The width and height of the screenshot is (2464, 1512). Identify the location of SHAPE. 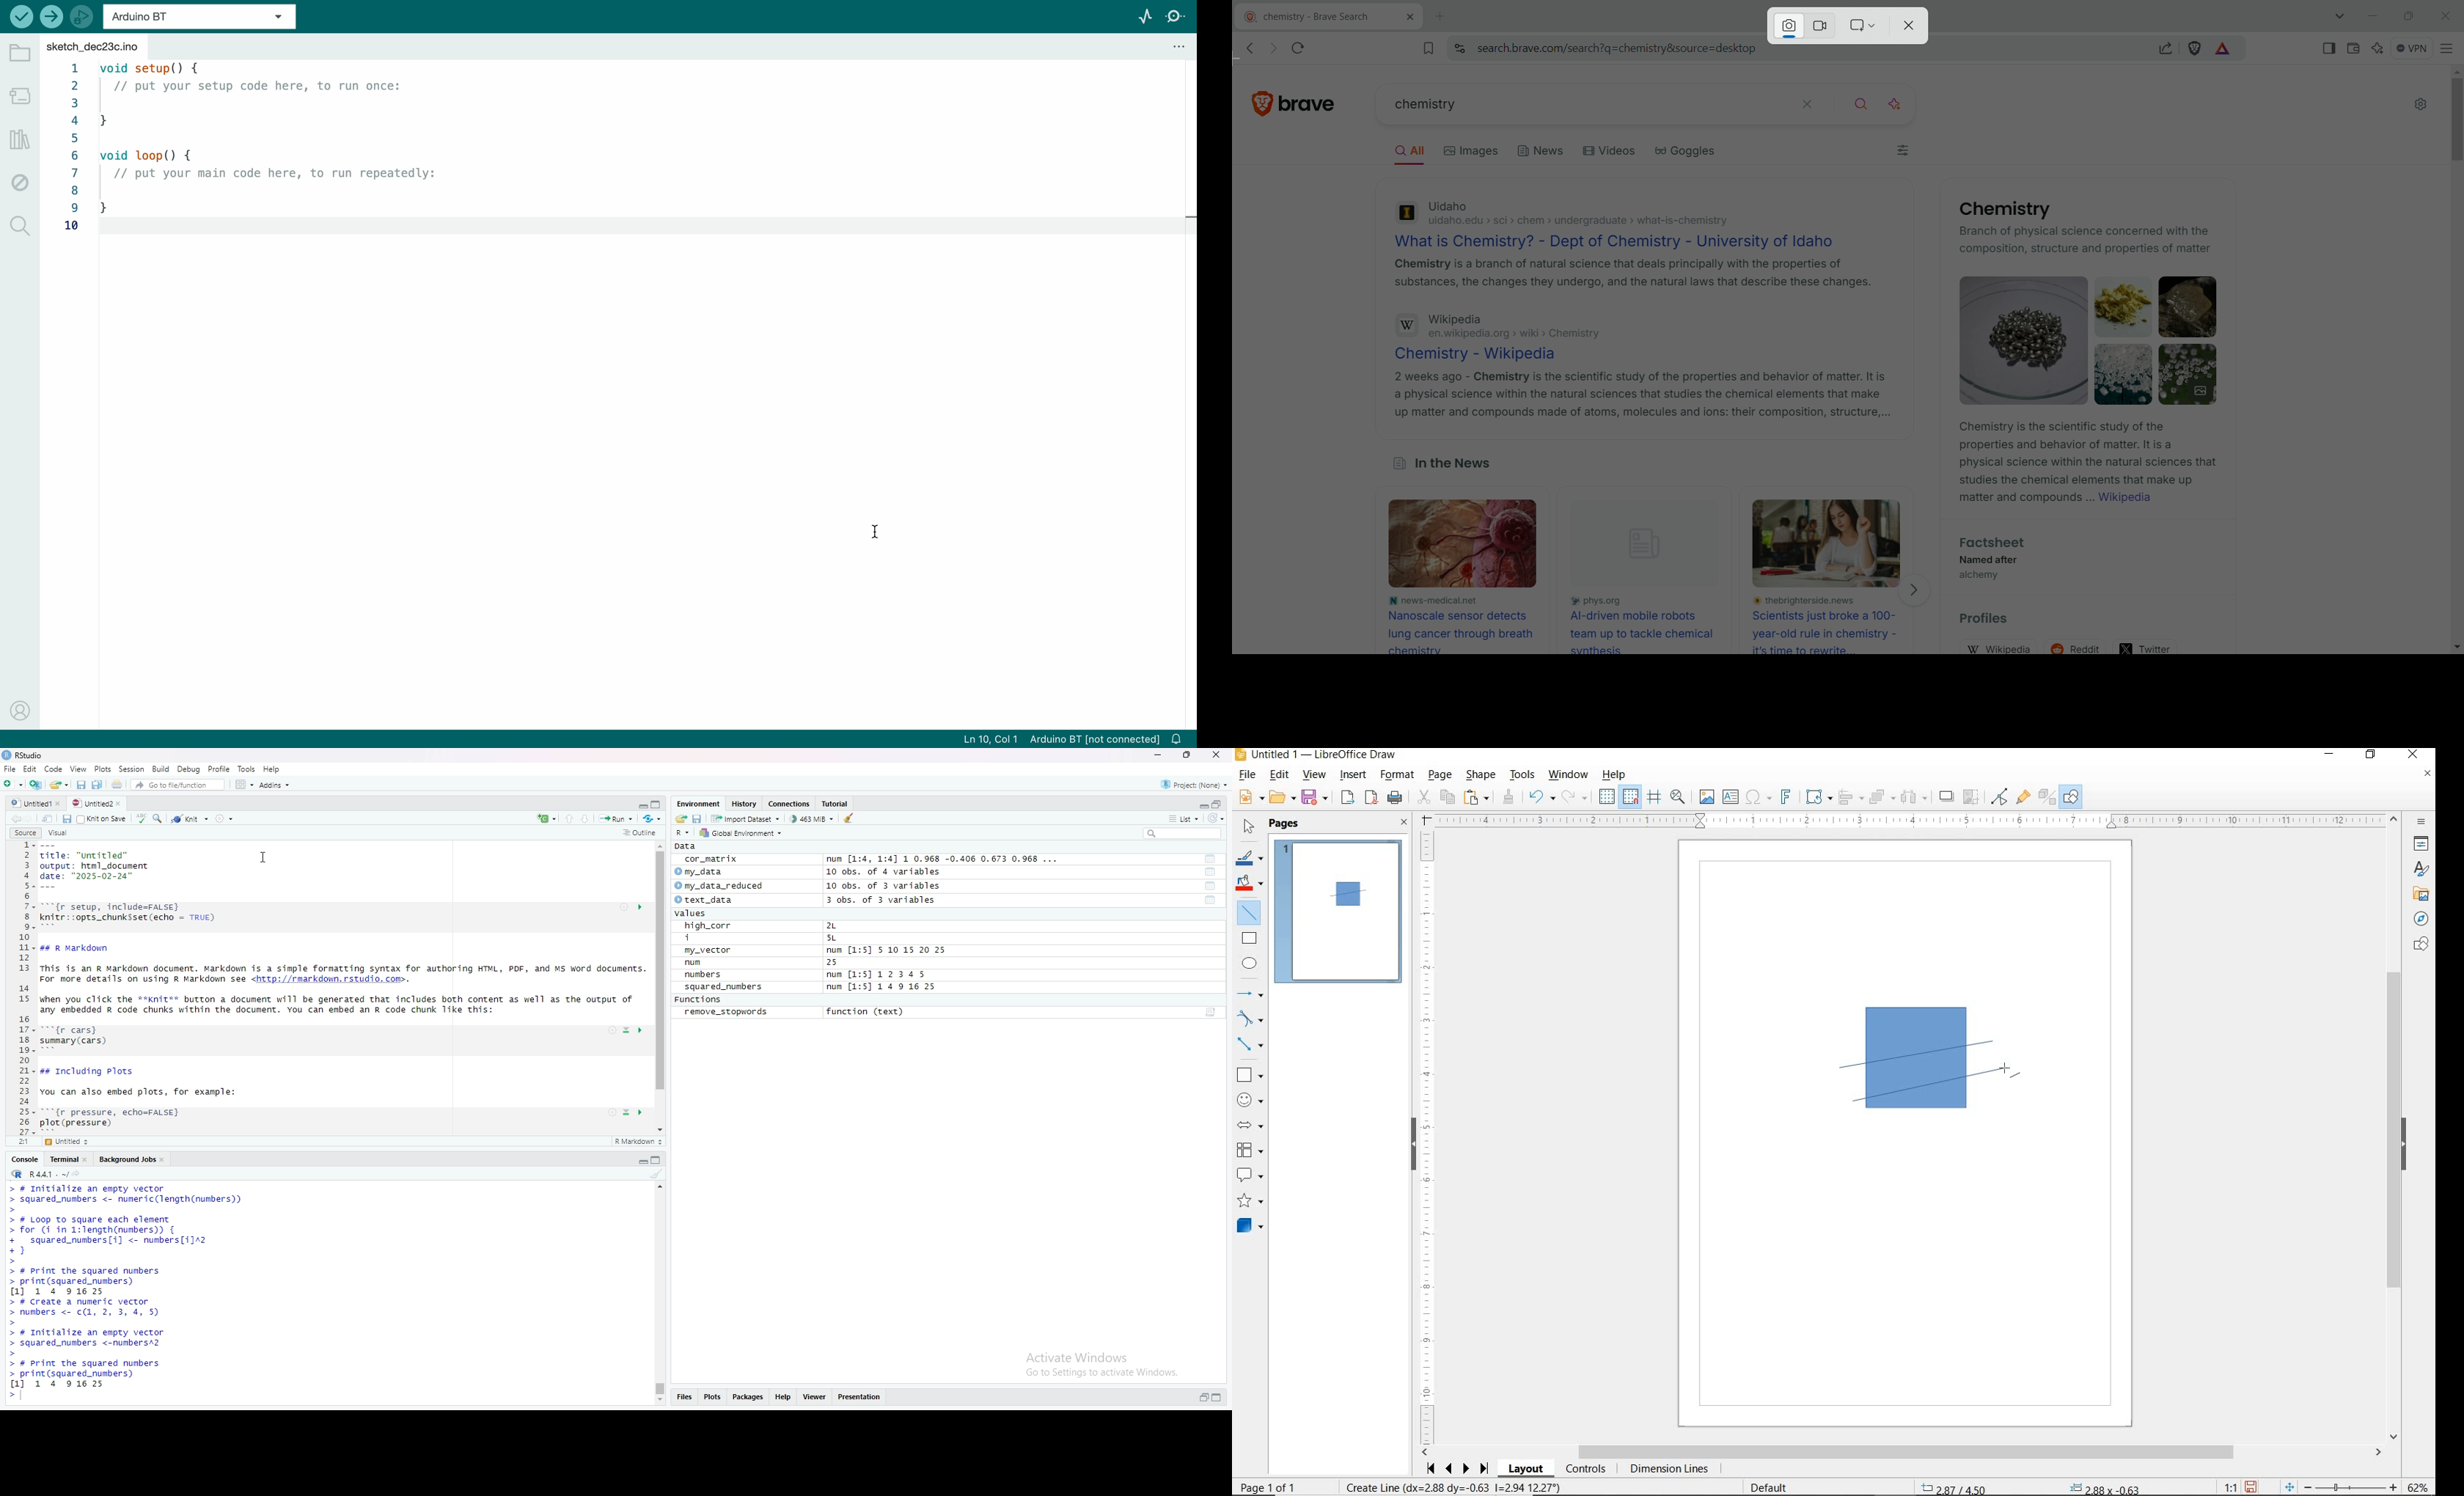
(1481, 776).